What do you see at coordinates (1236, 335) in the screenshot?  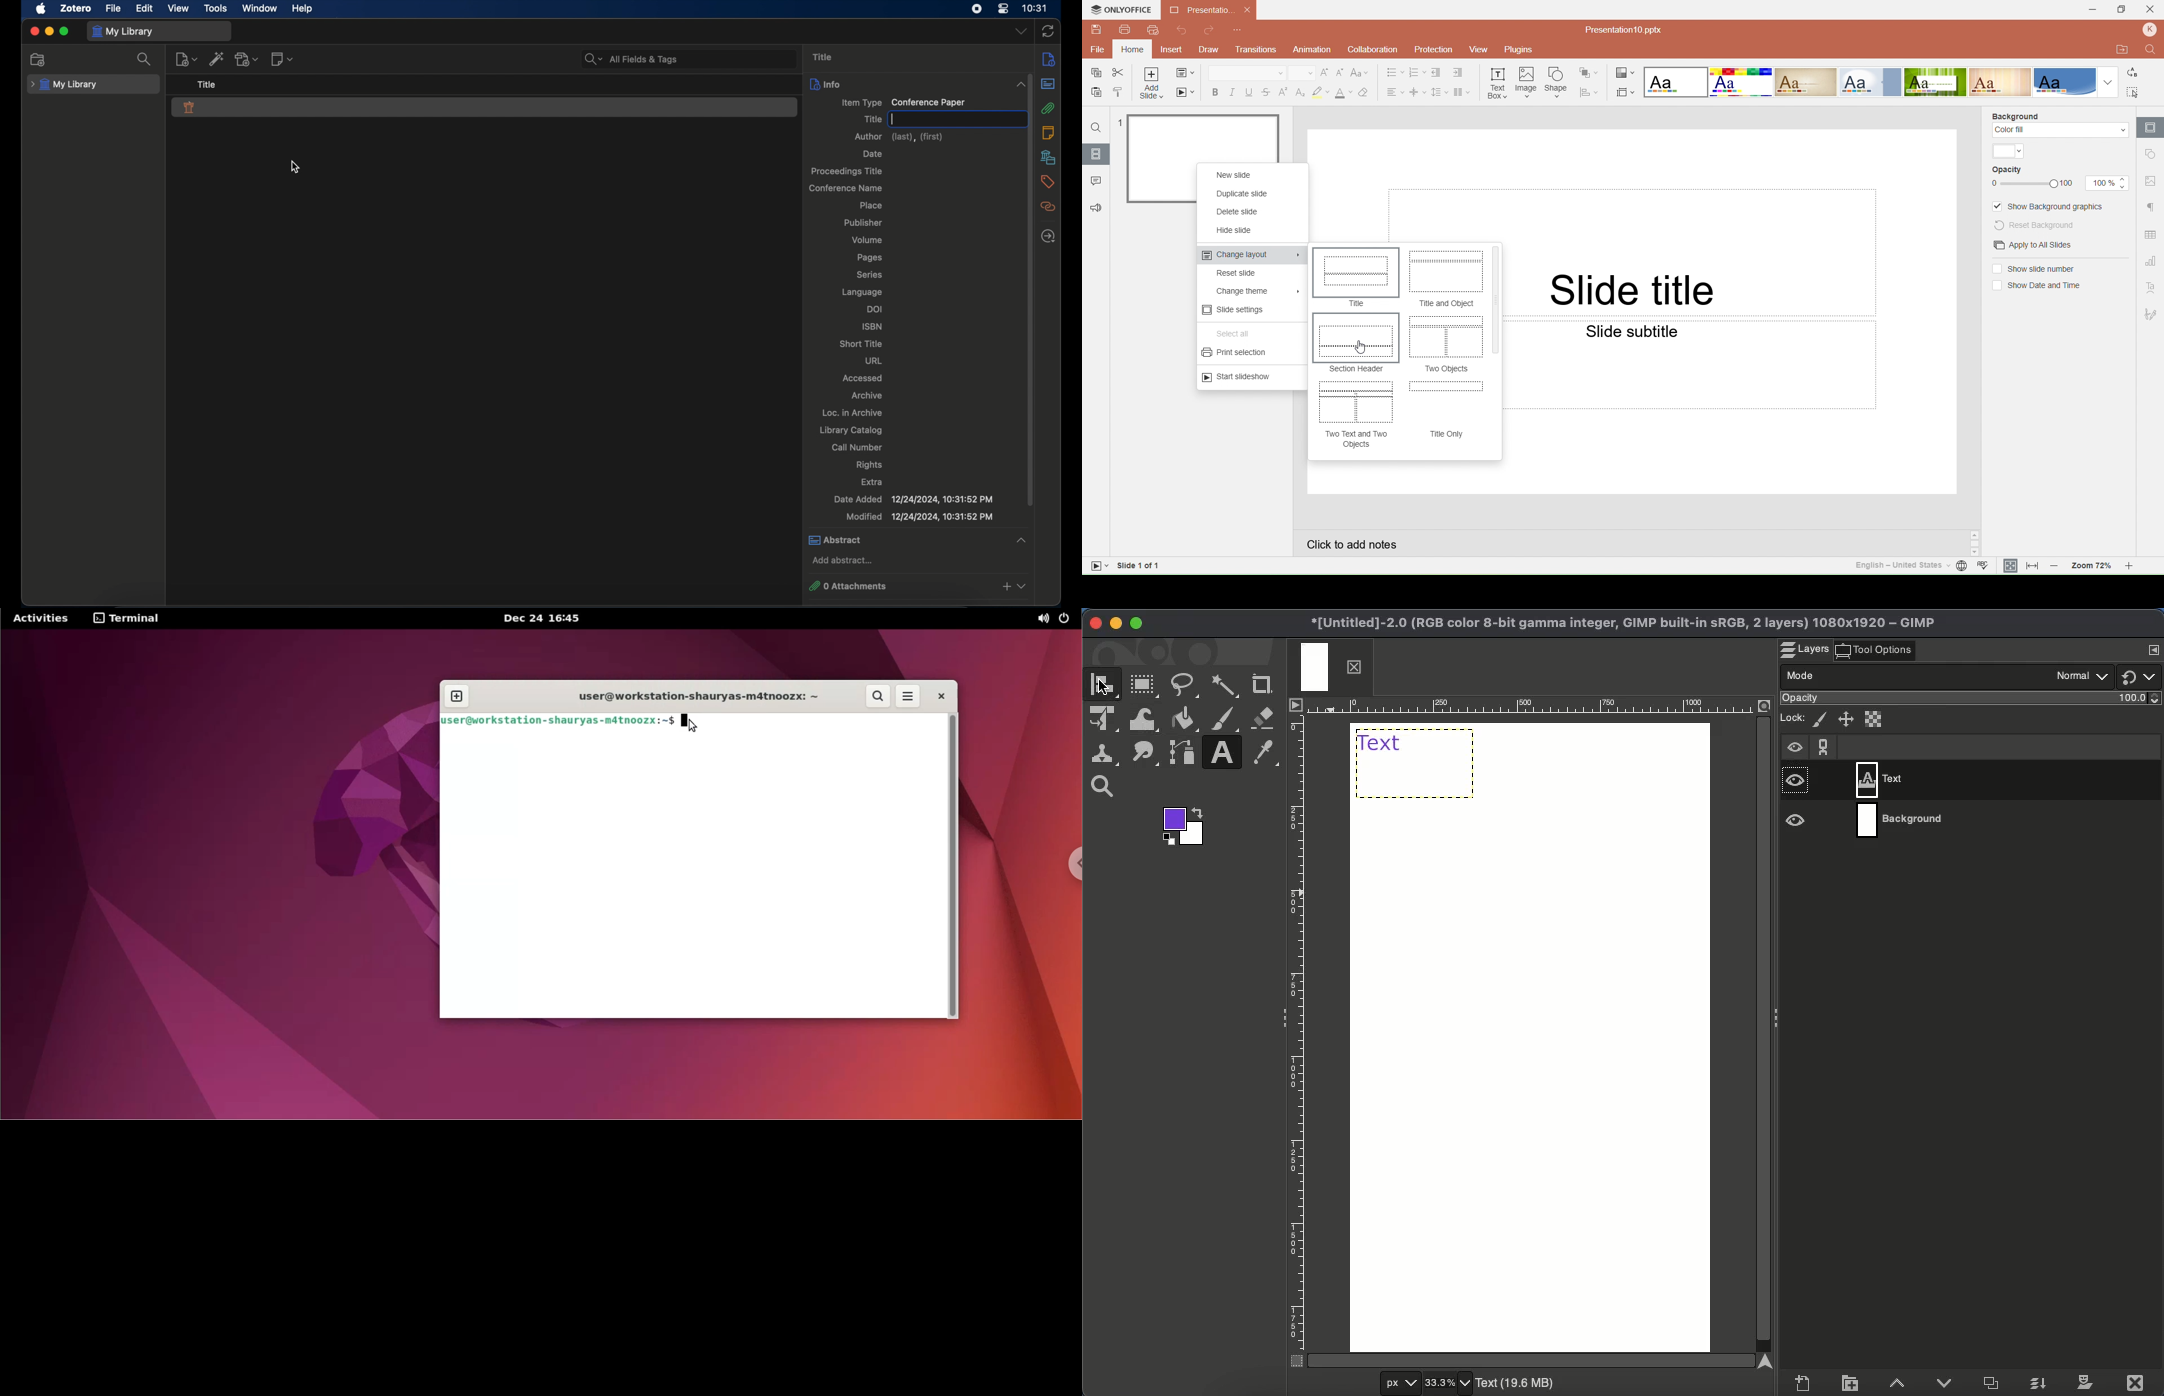 I see `Select all` at bounding box center [1236, 335].